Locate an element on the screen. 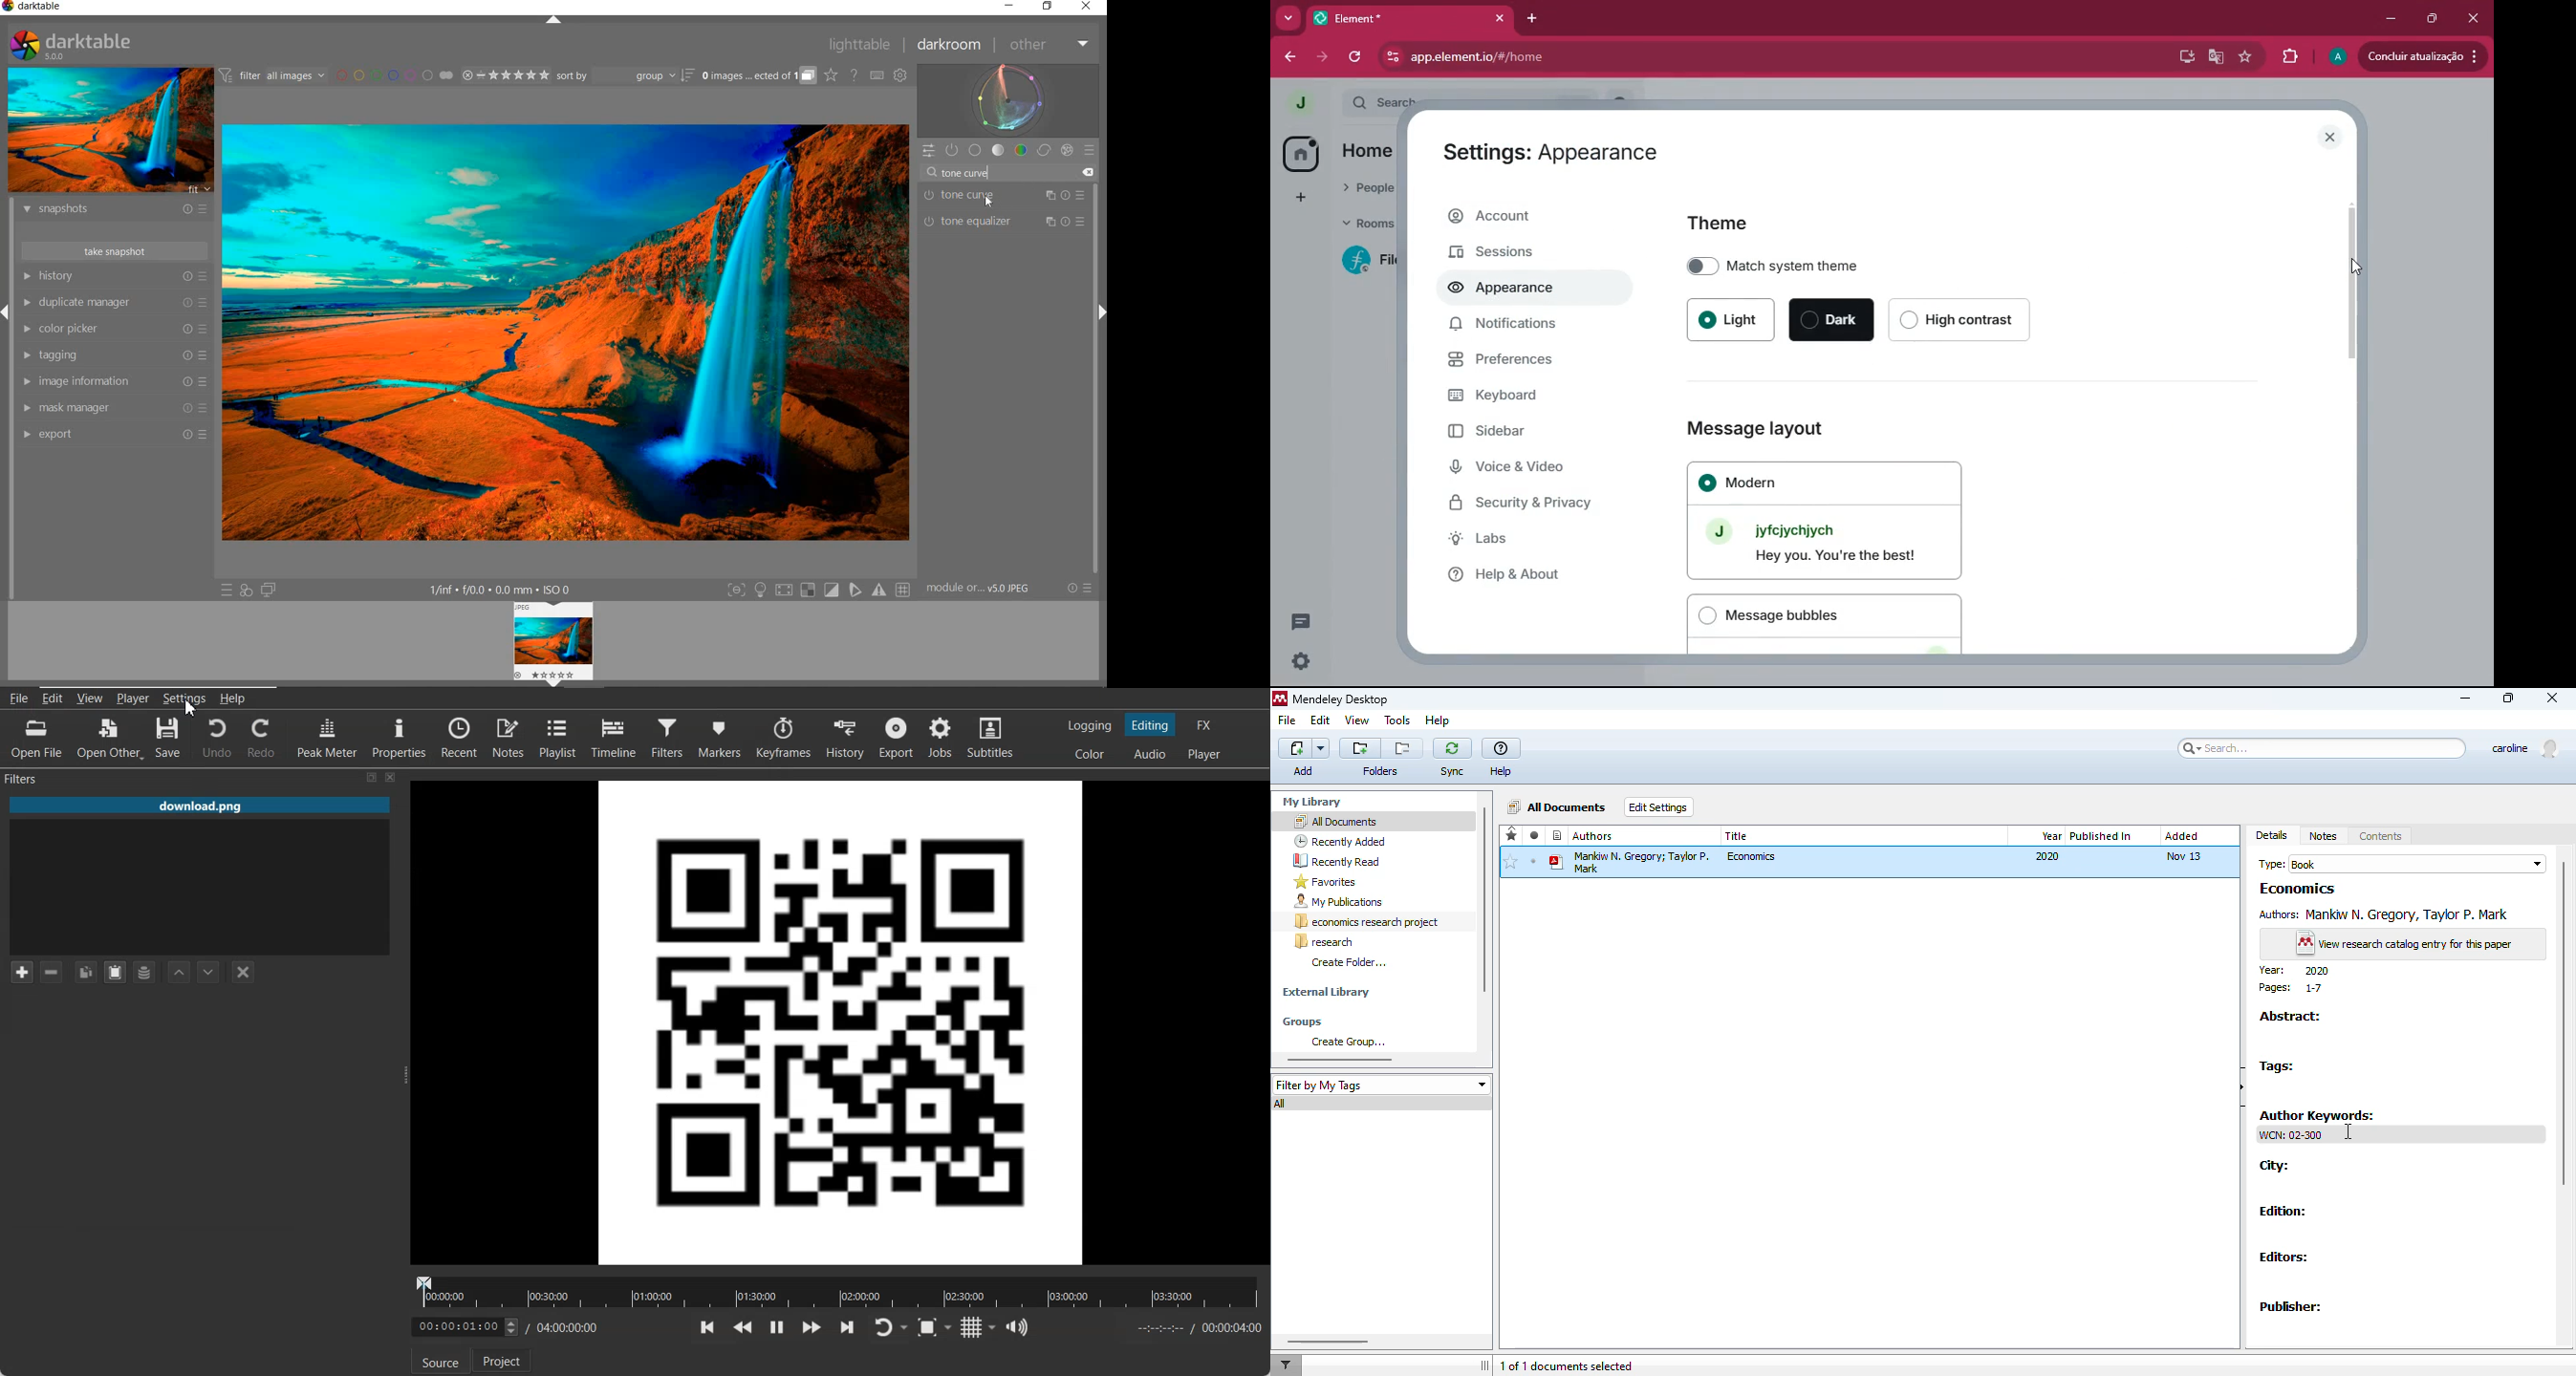 This screenshot has width=2576, height=1400. DISPLAYED GUI INFO is located at coordinates (504, 589).